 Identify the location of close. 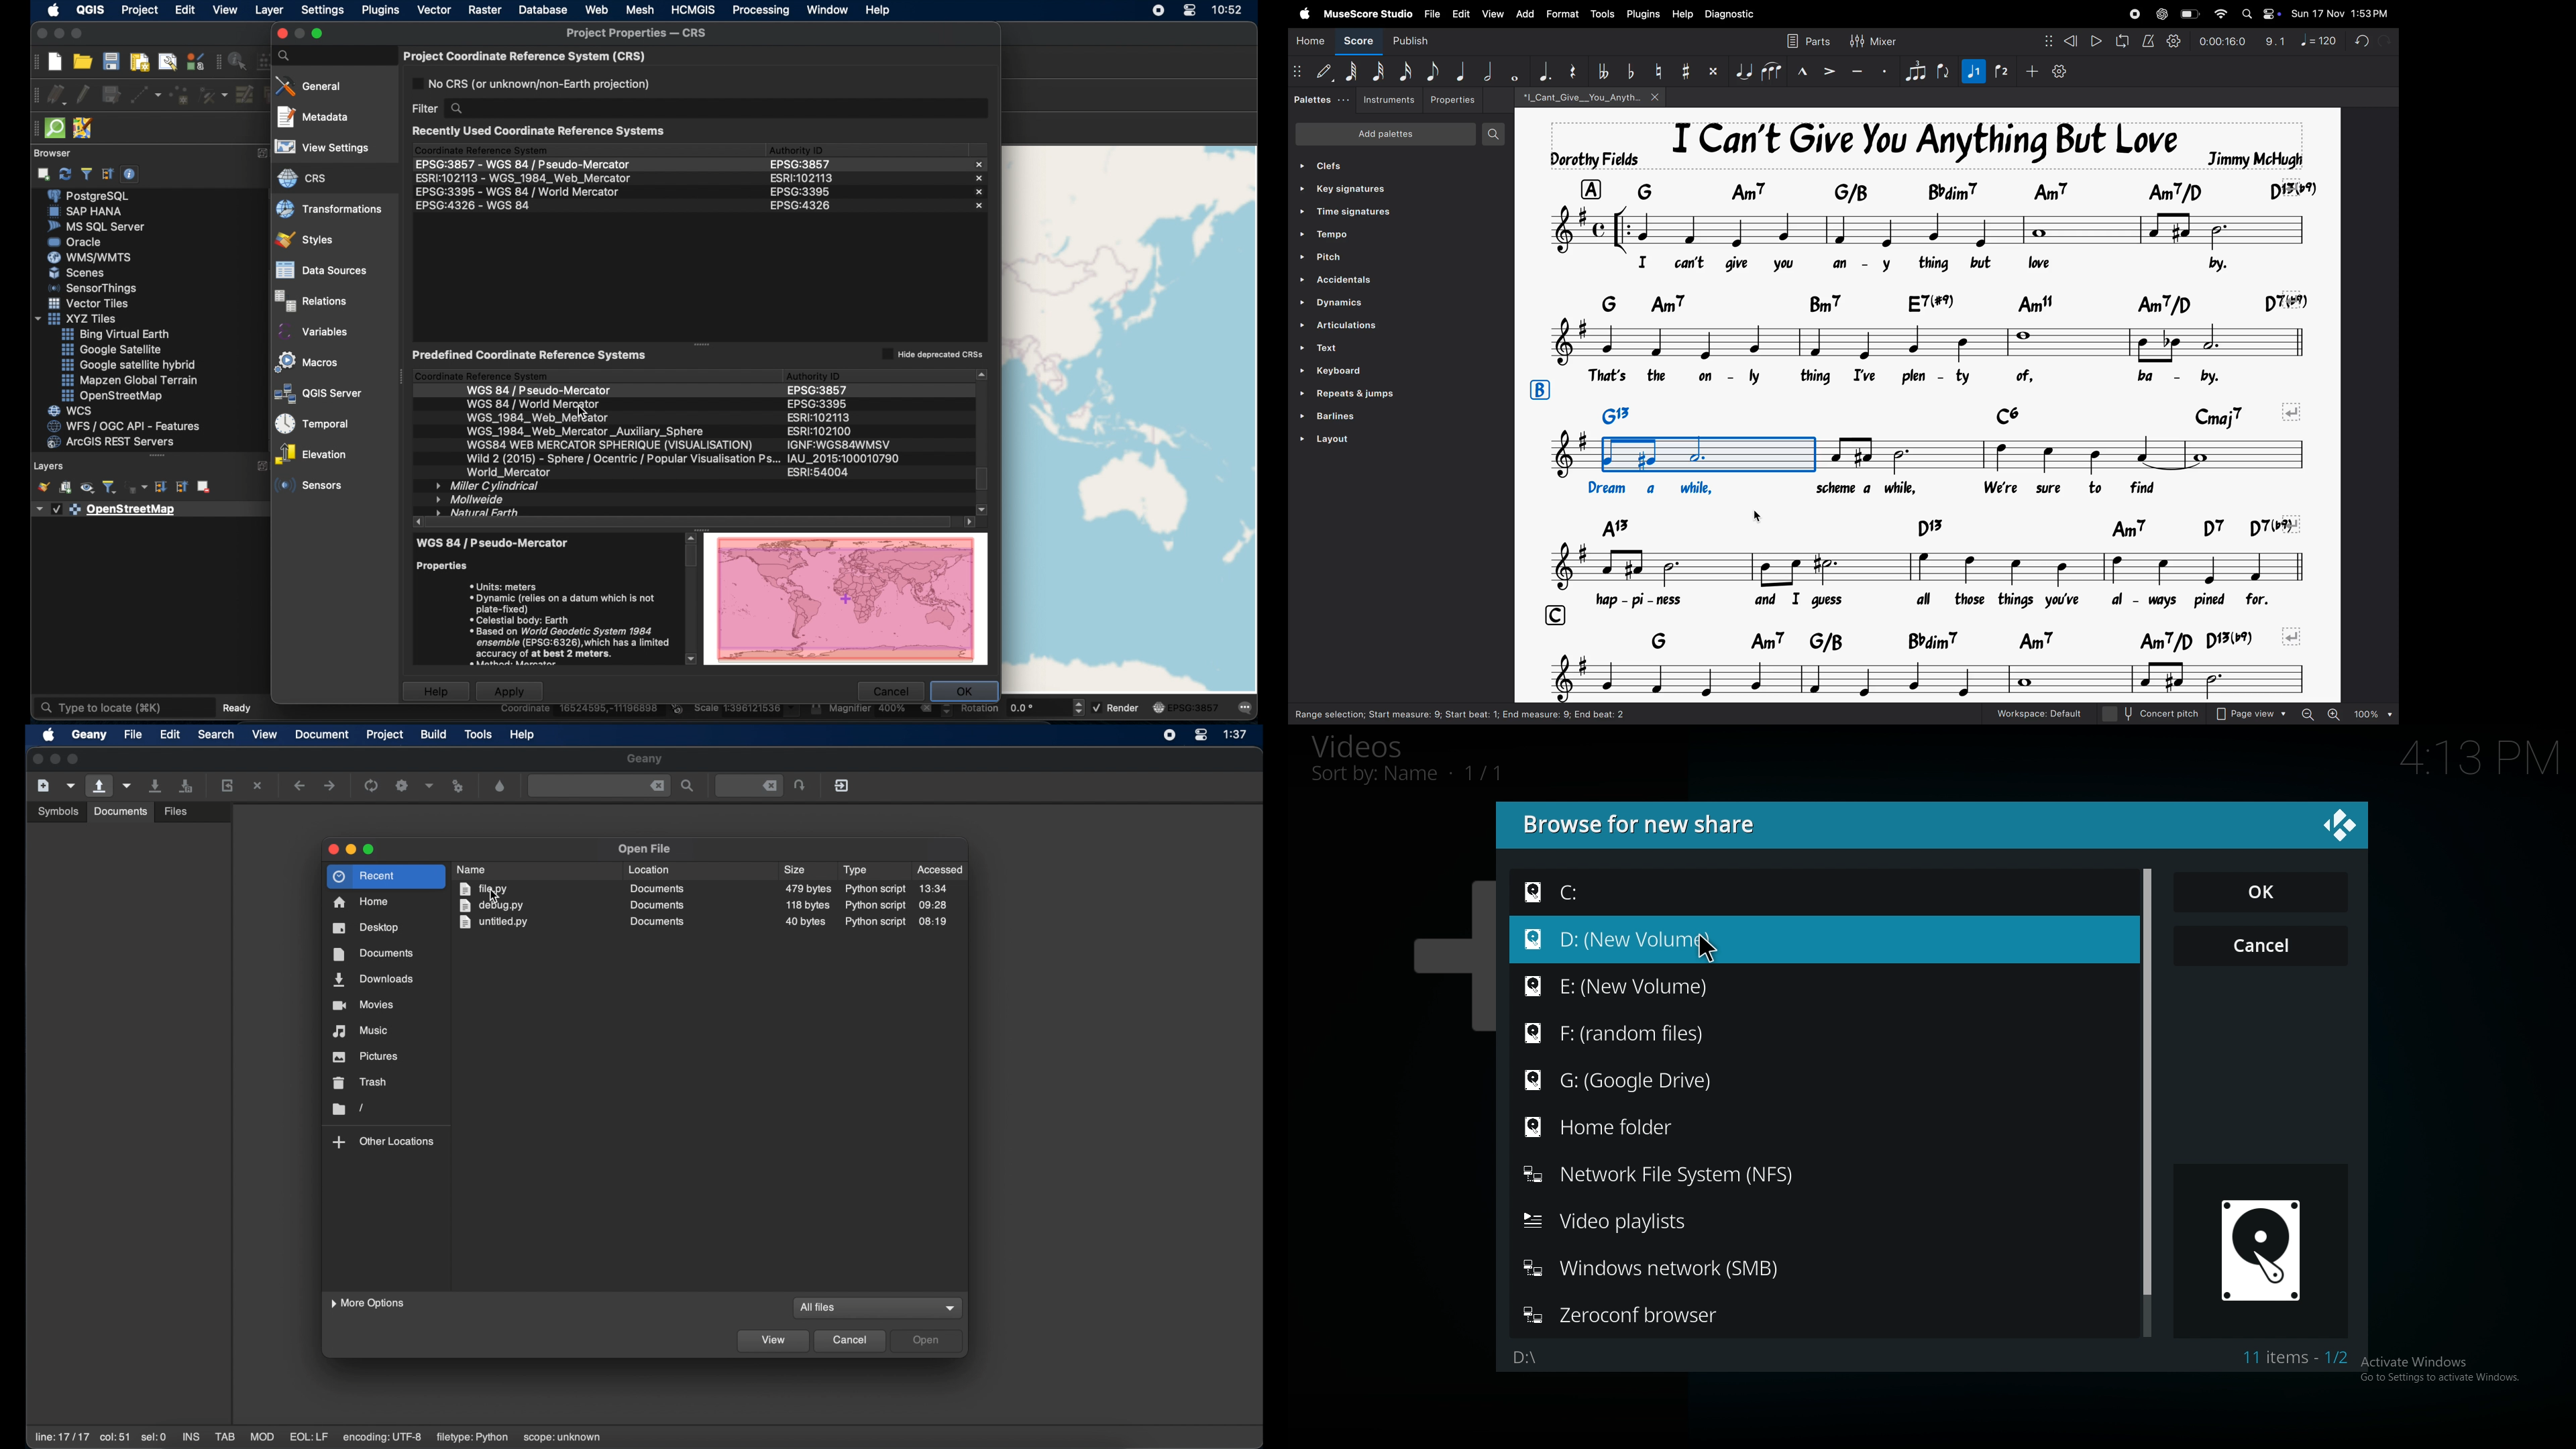
(36, 759).